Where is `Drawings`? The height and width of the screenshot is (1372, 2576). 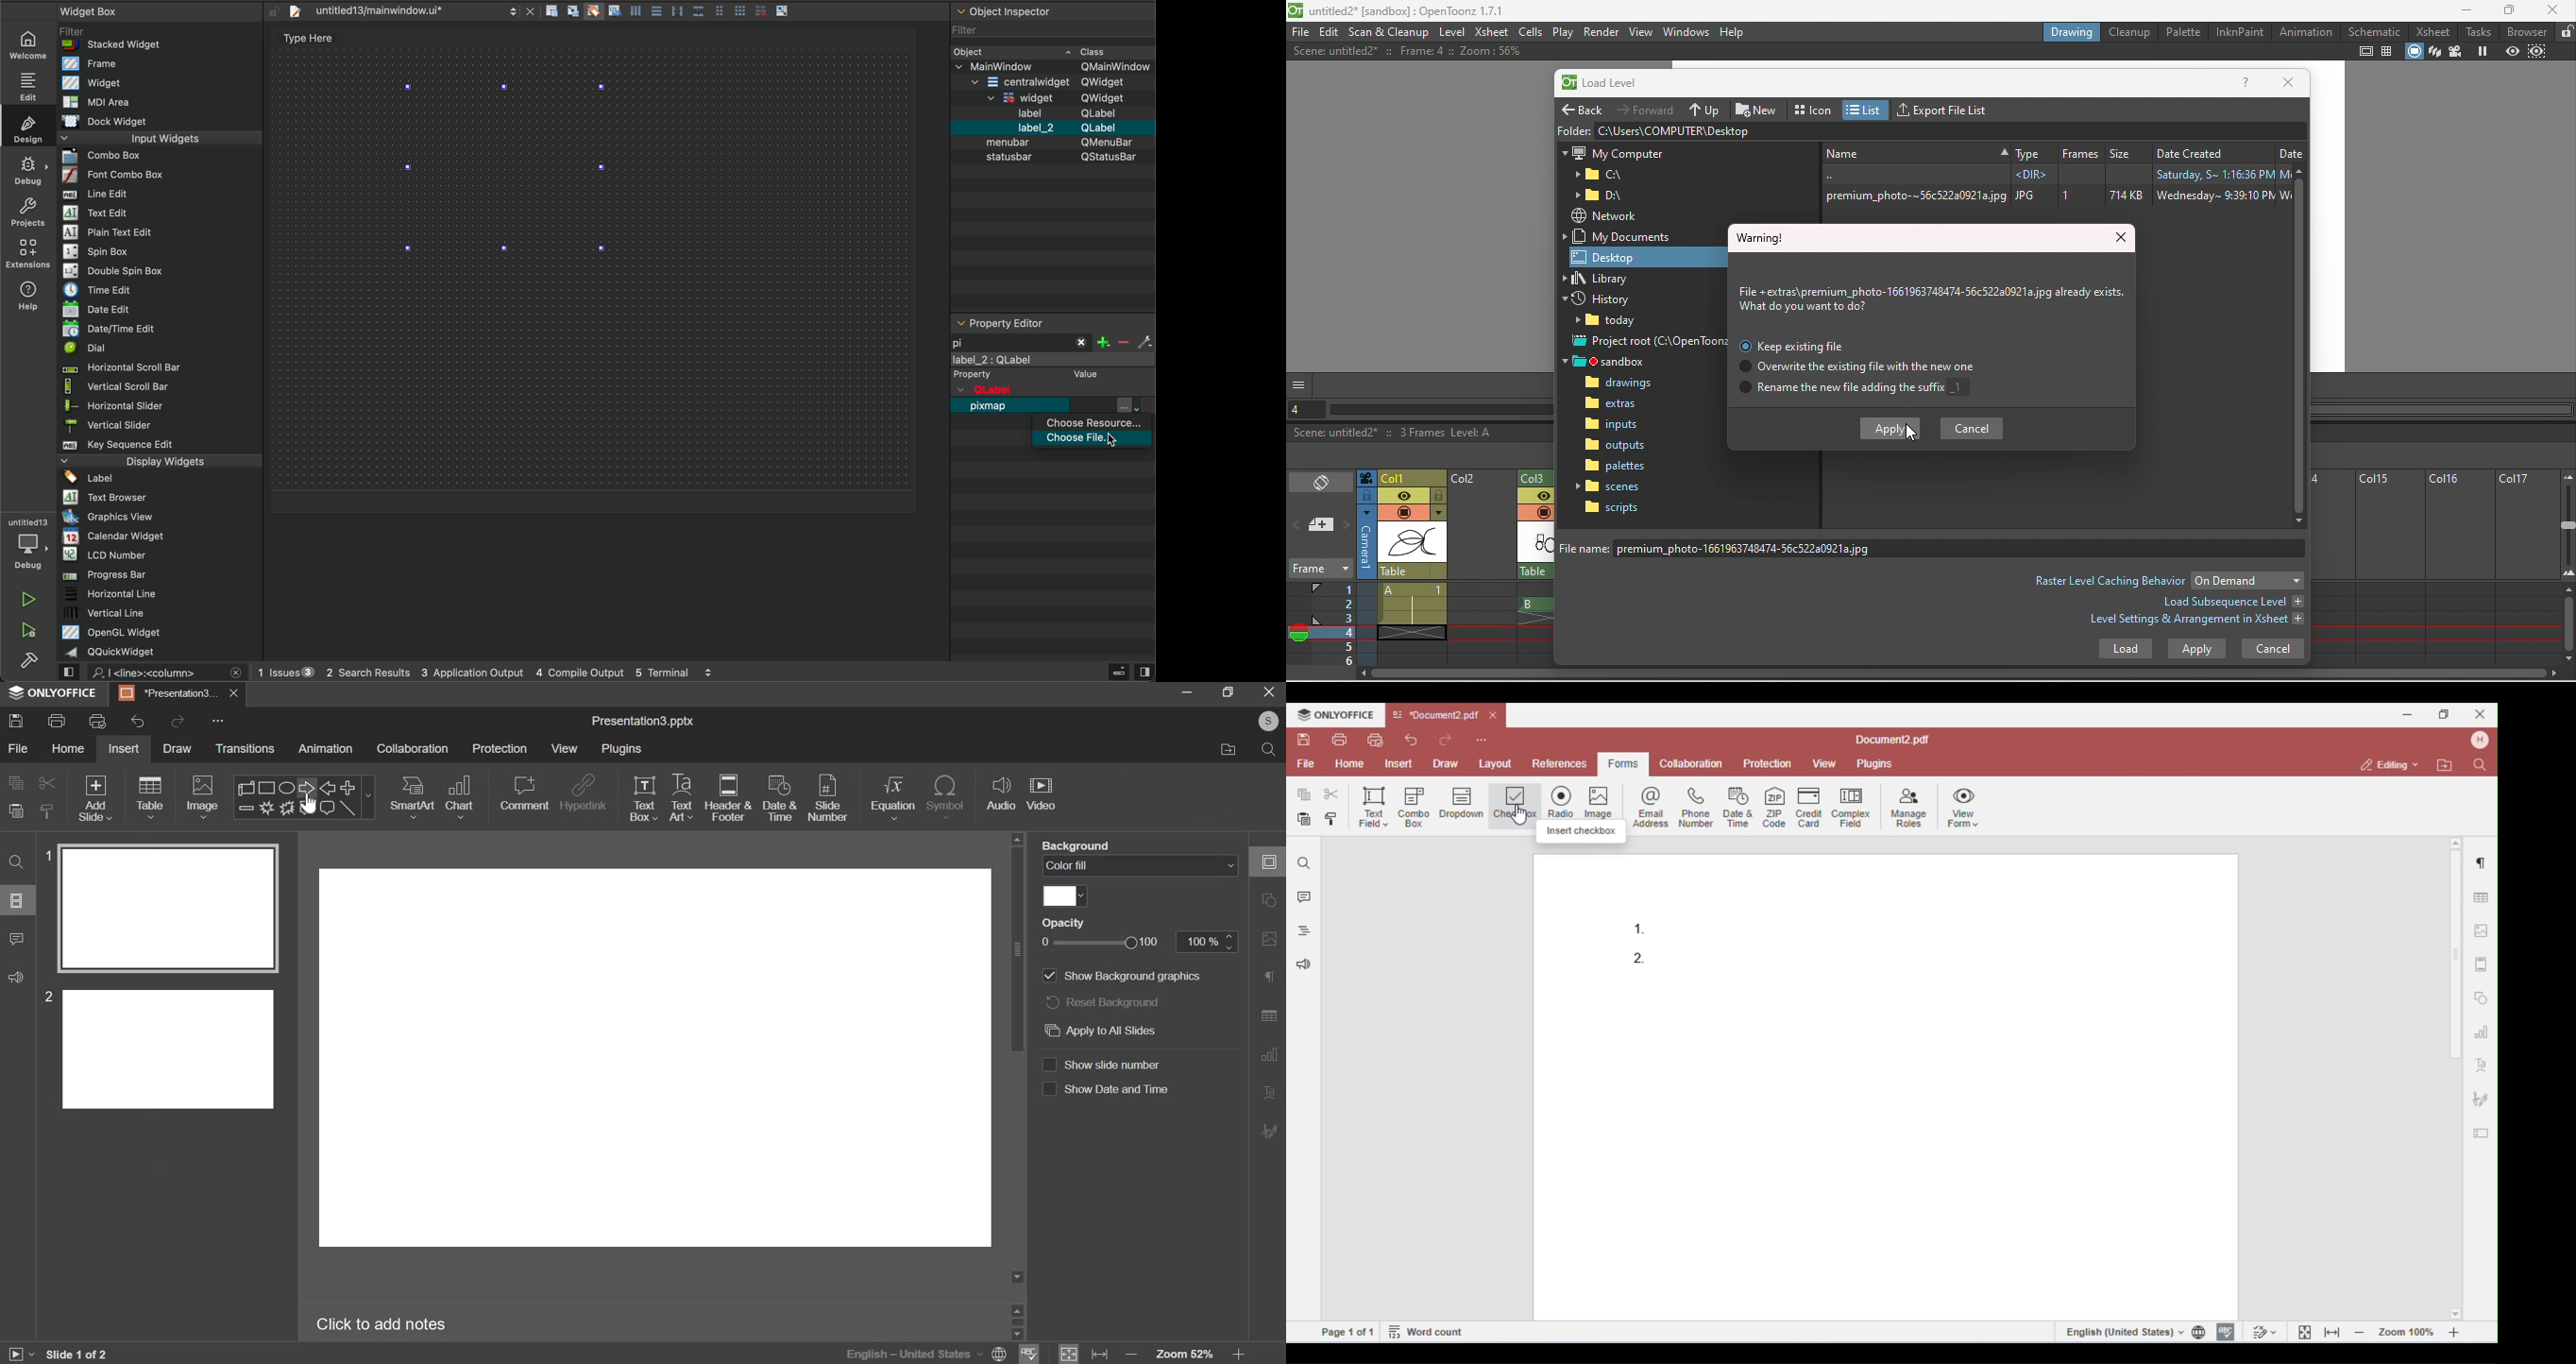
Drawings is located at coordinates (1623, 384).